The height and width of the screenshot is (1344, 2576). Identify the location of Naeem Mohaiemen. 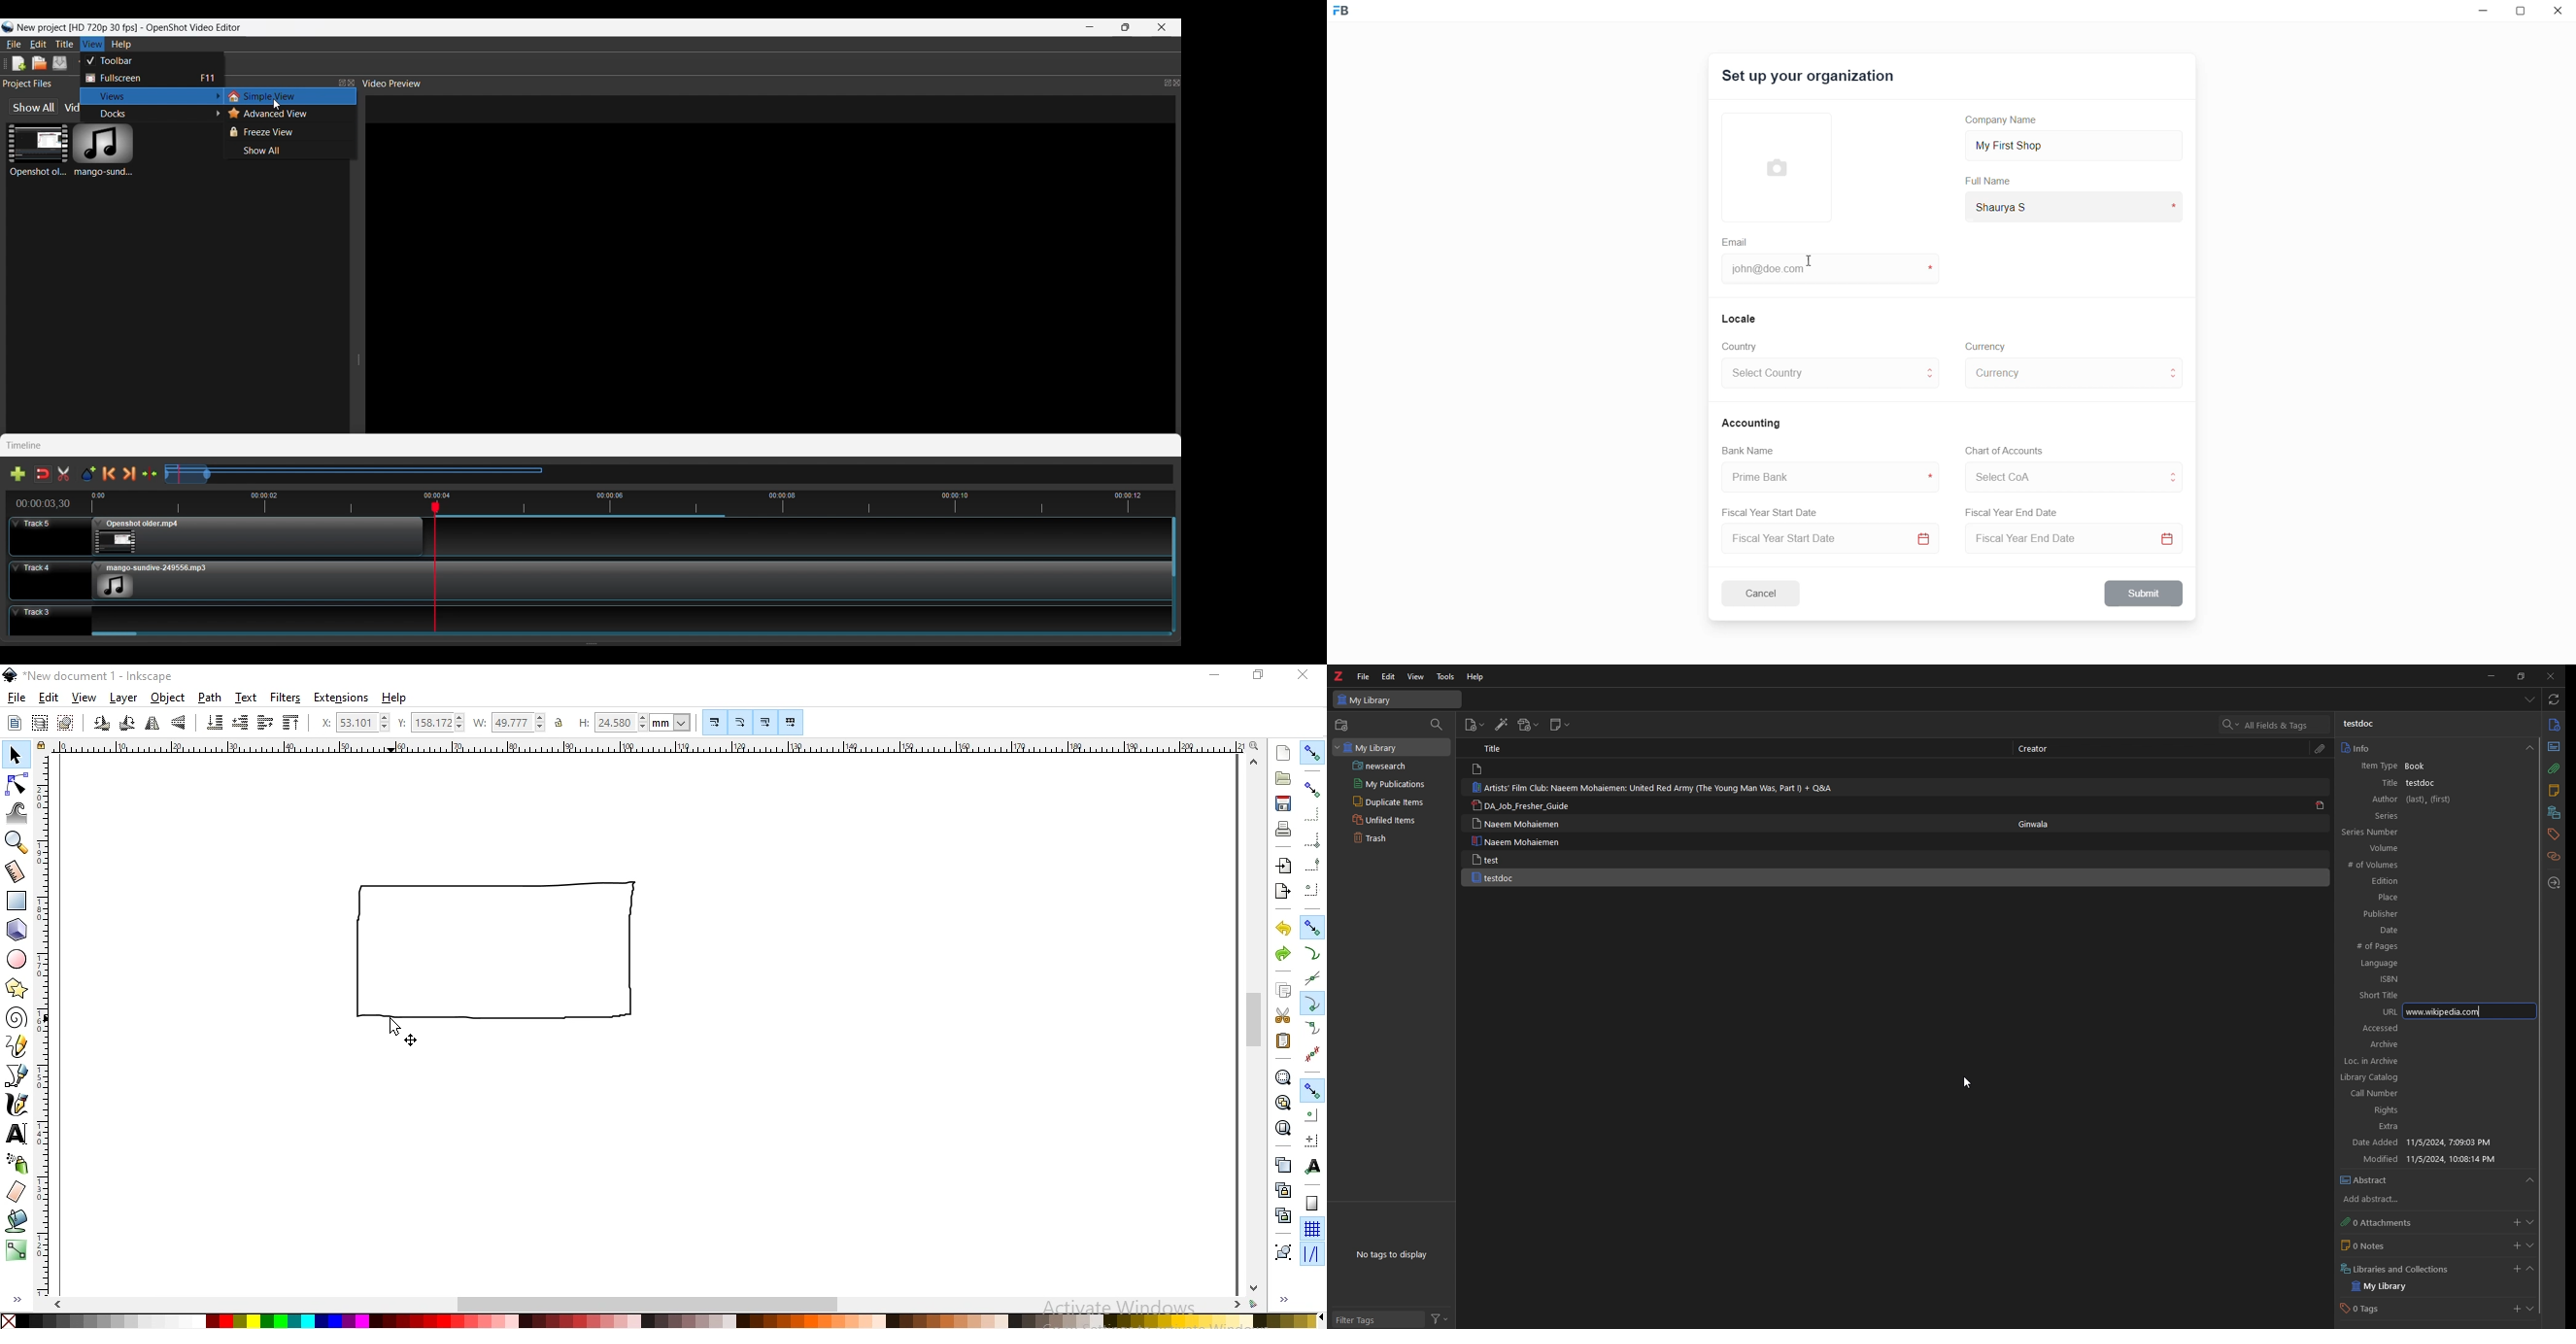
(1522, 824).